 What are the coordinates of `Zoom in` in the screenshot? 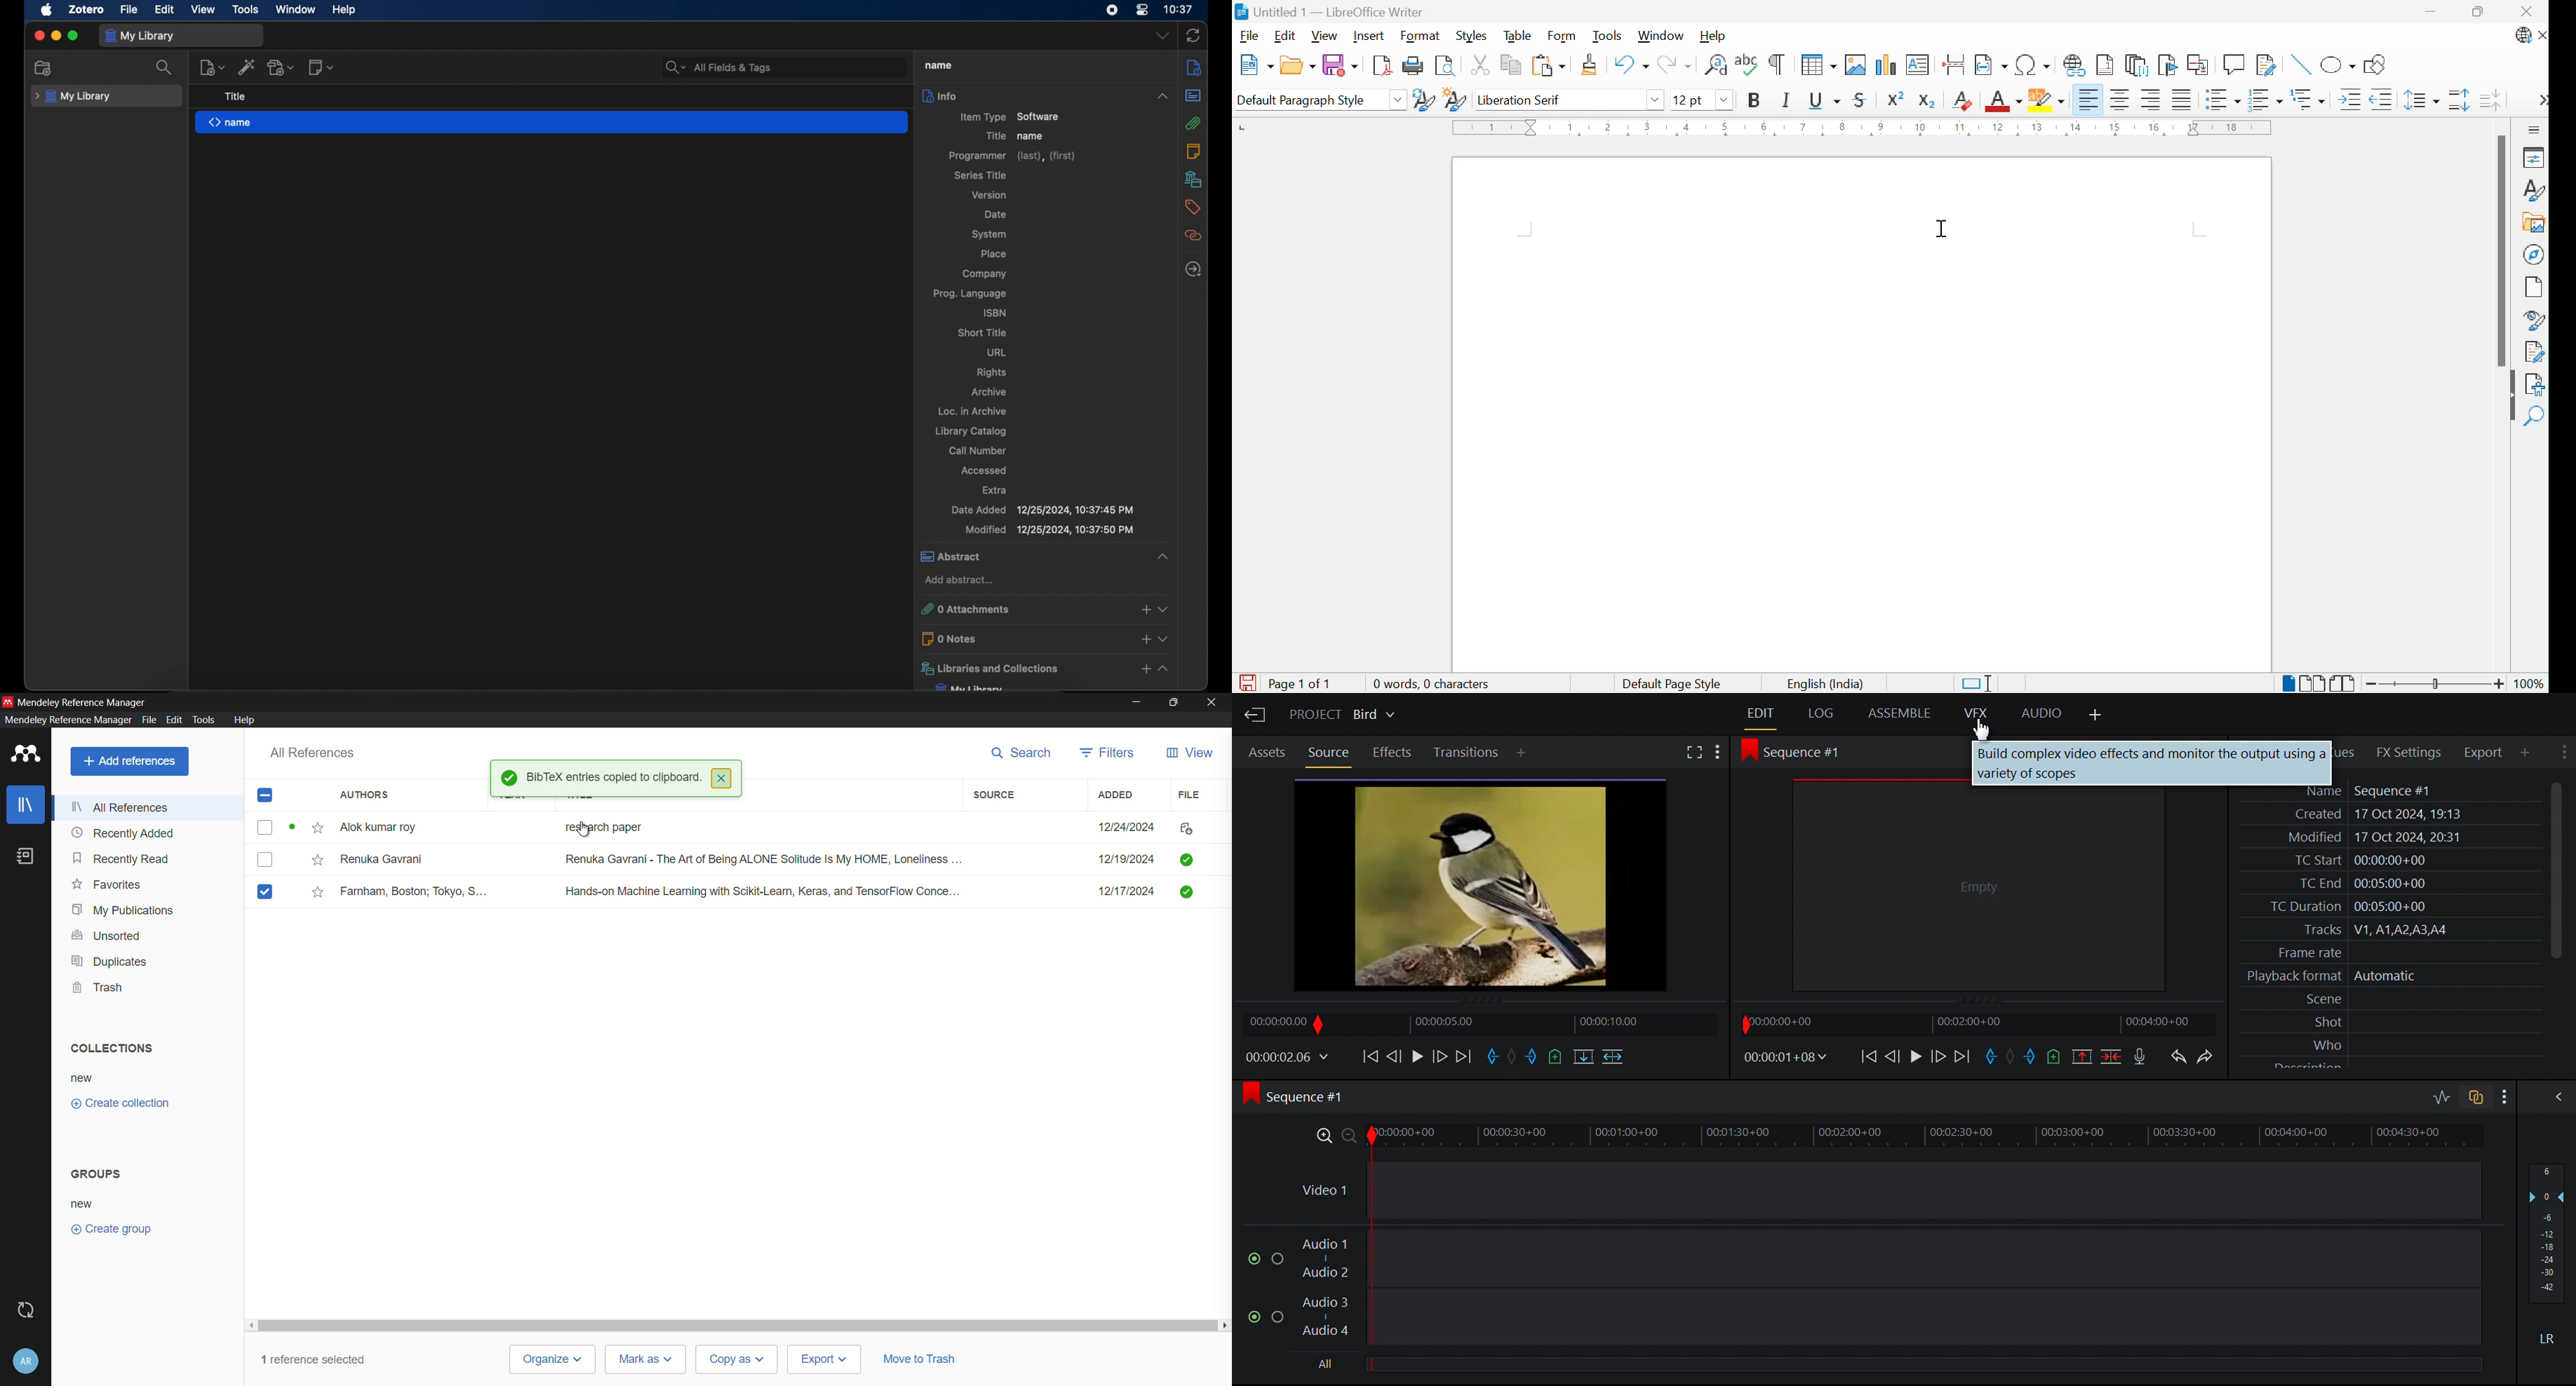 It's located at (2499, 683).